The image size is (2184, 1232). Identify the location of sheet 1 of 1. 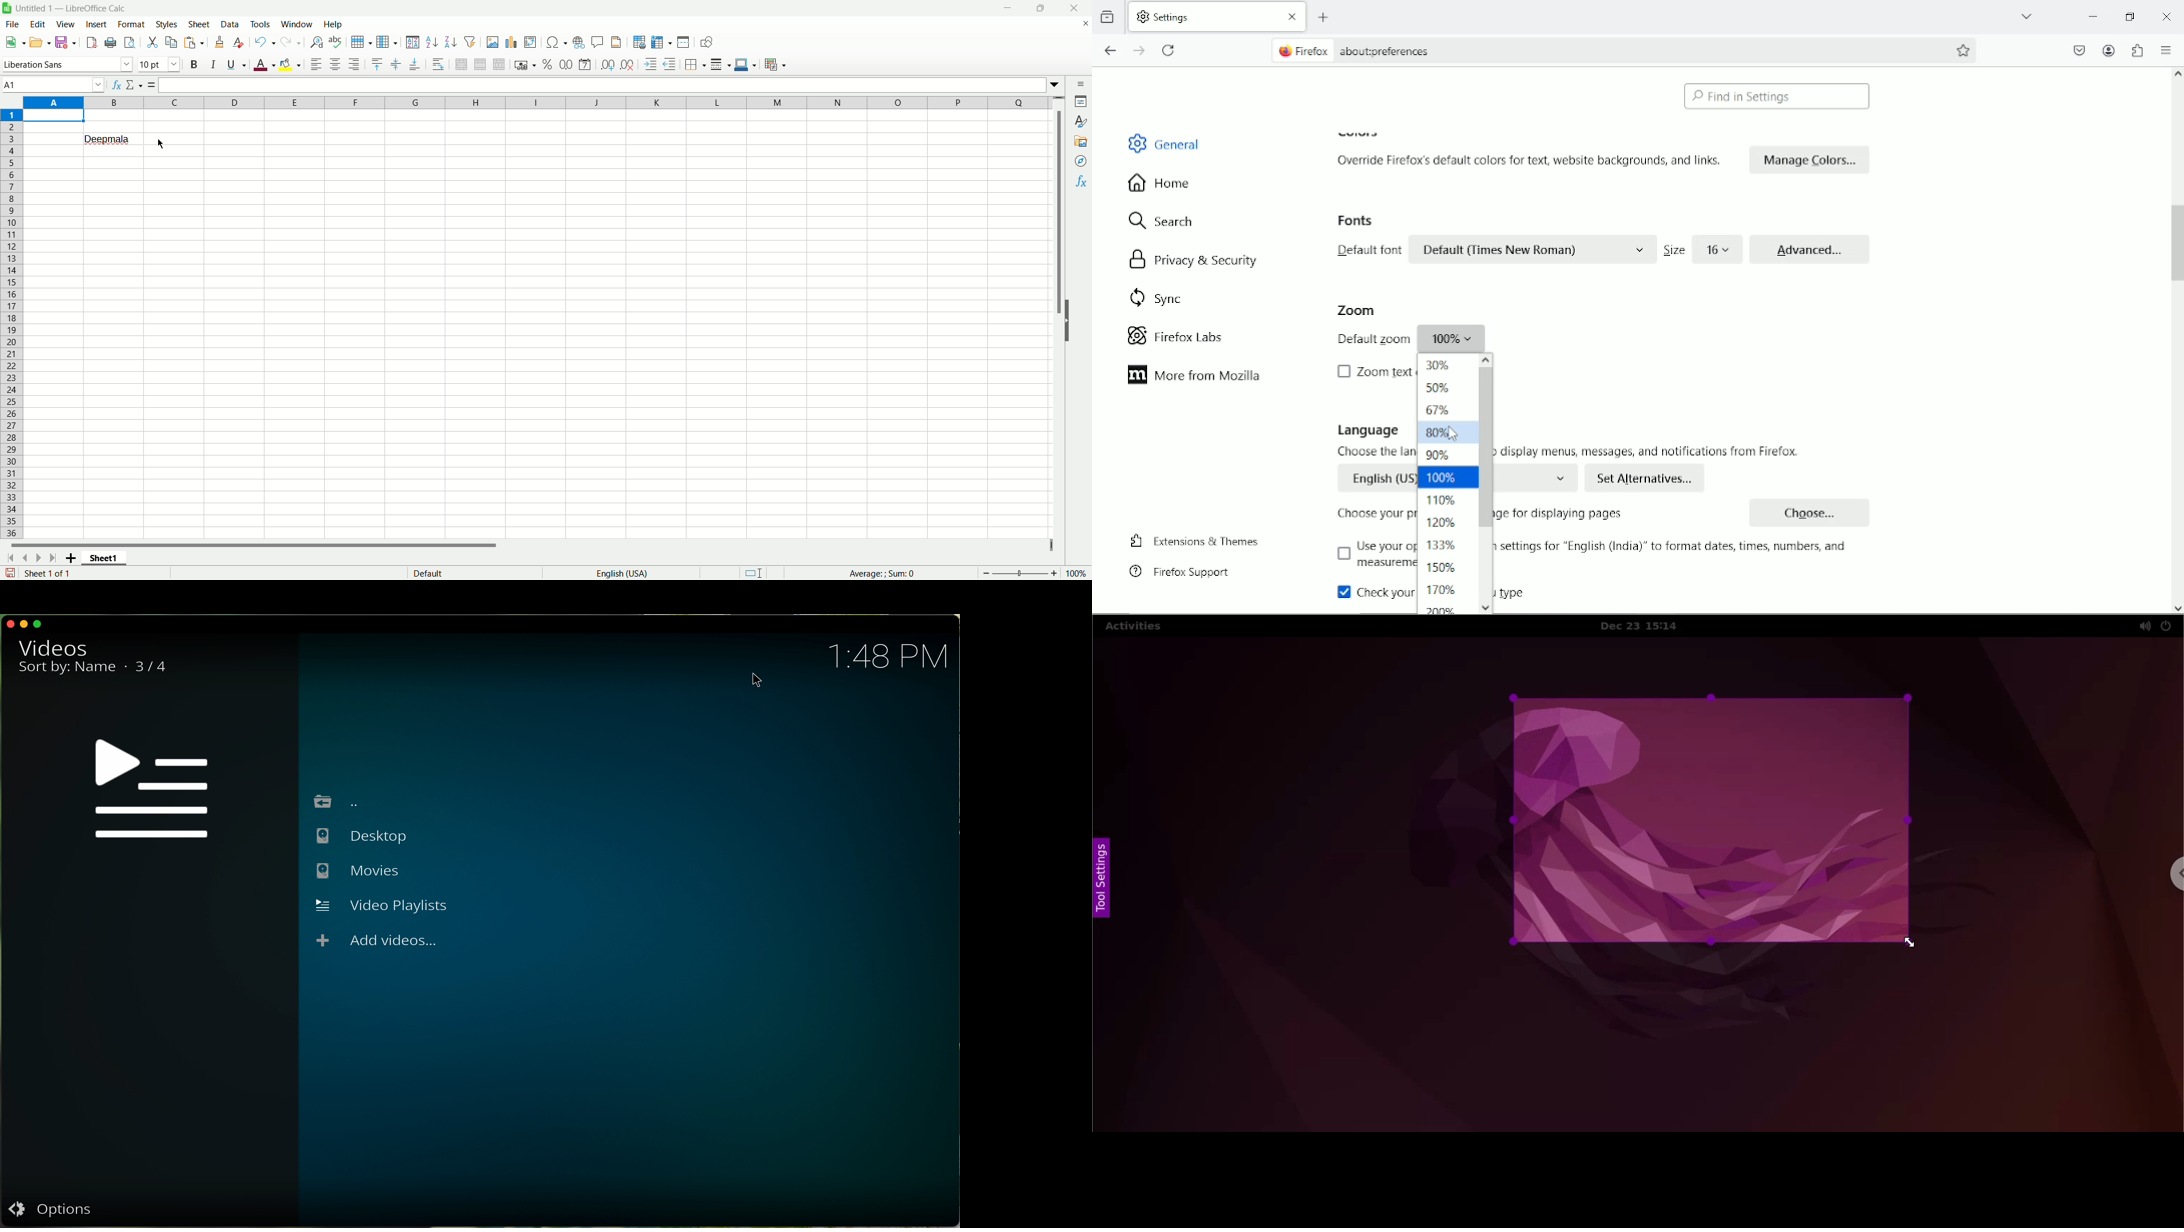
(47, 573).